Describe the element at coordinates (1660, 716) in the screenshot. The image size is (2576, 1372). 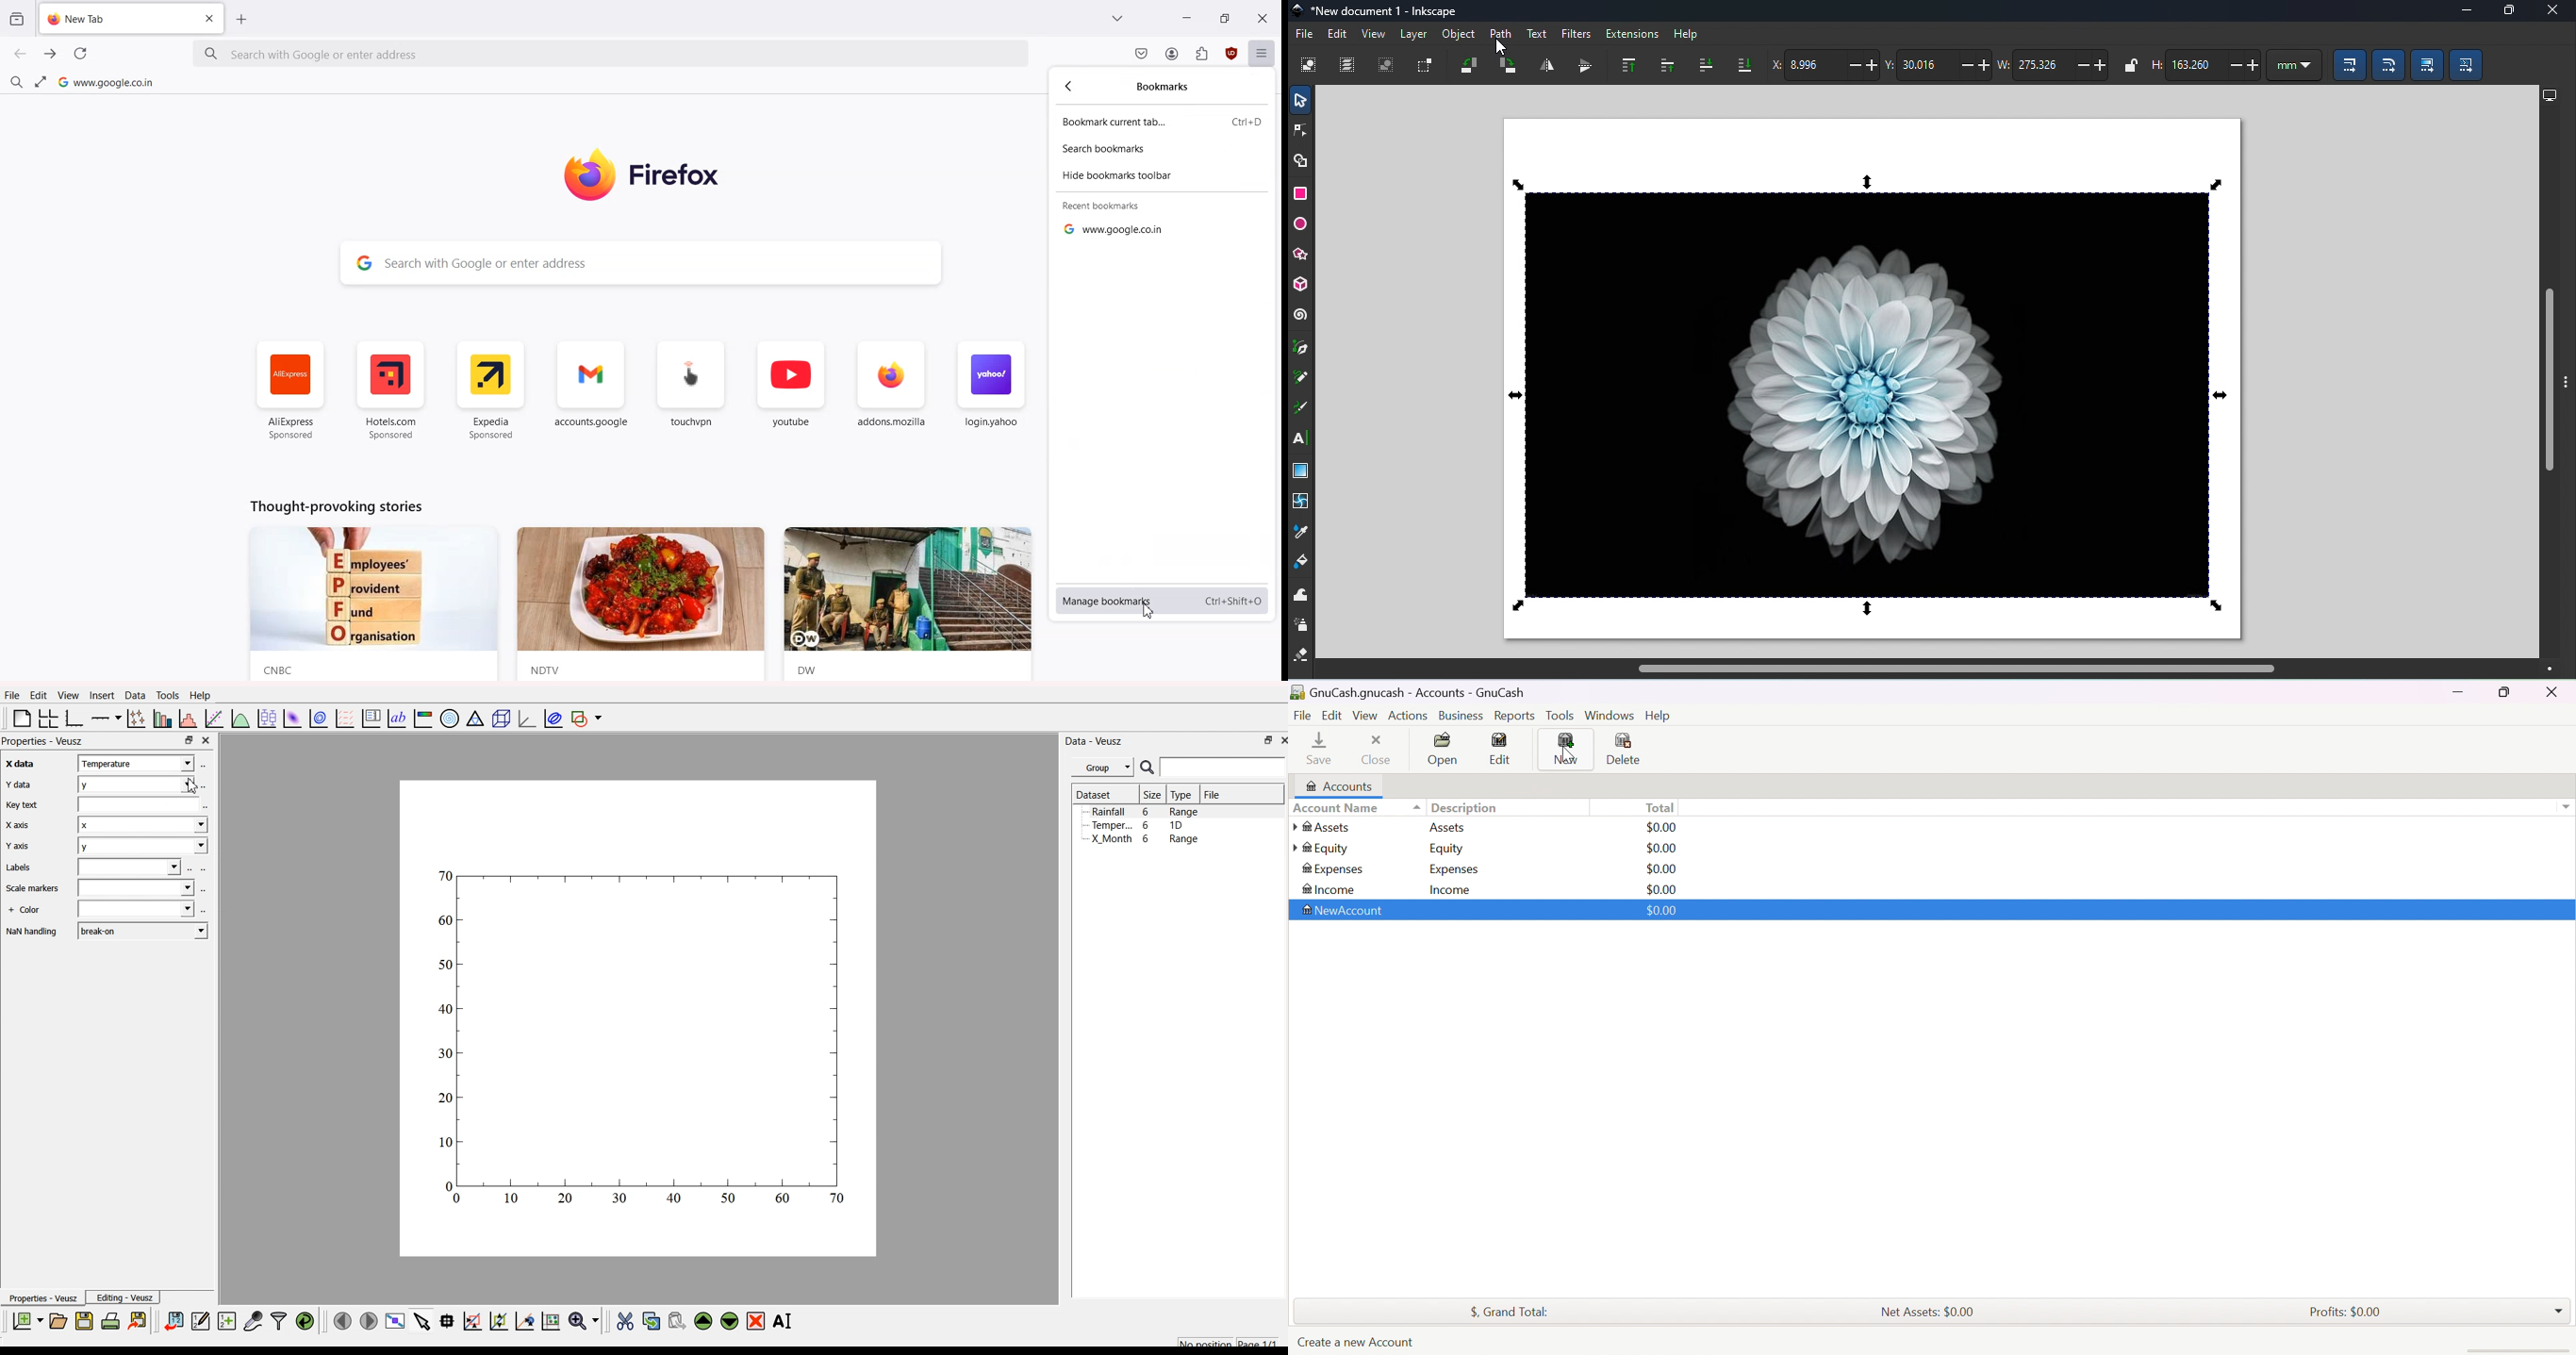
I see `Help` at that location.